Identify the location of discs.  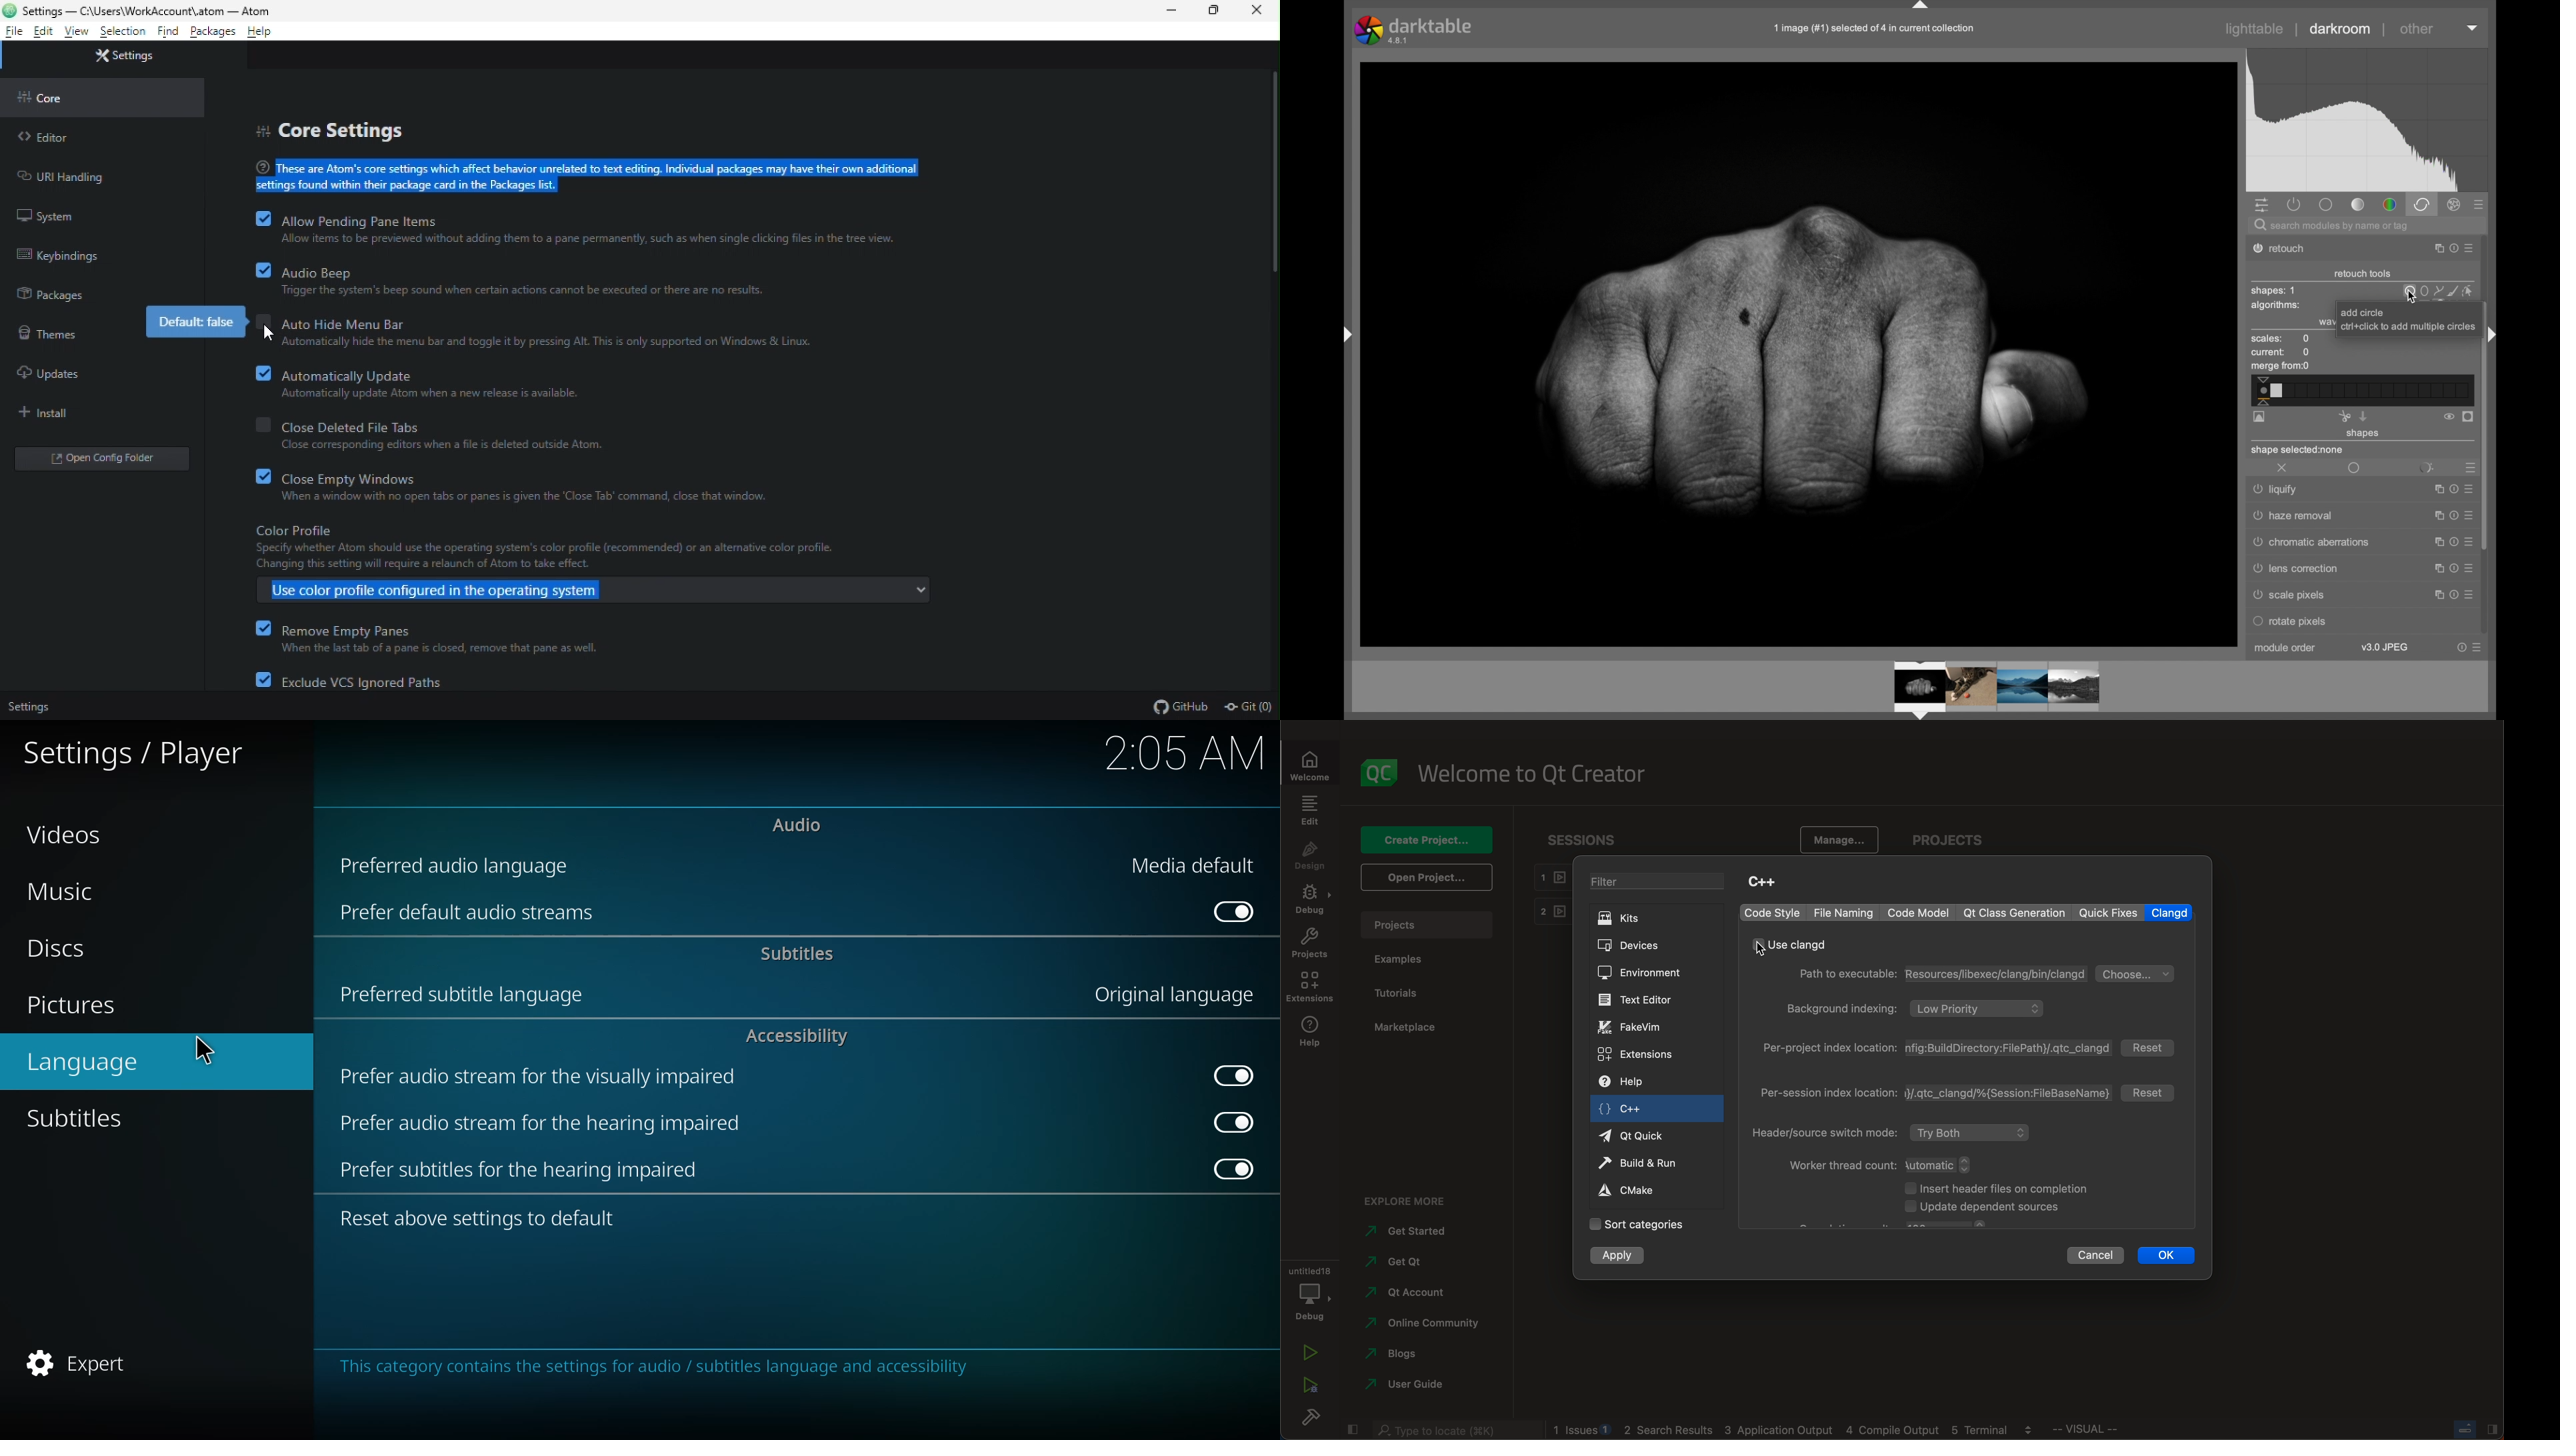
(57, 949).